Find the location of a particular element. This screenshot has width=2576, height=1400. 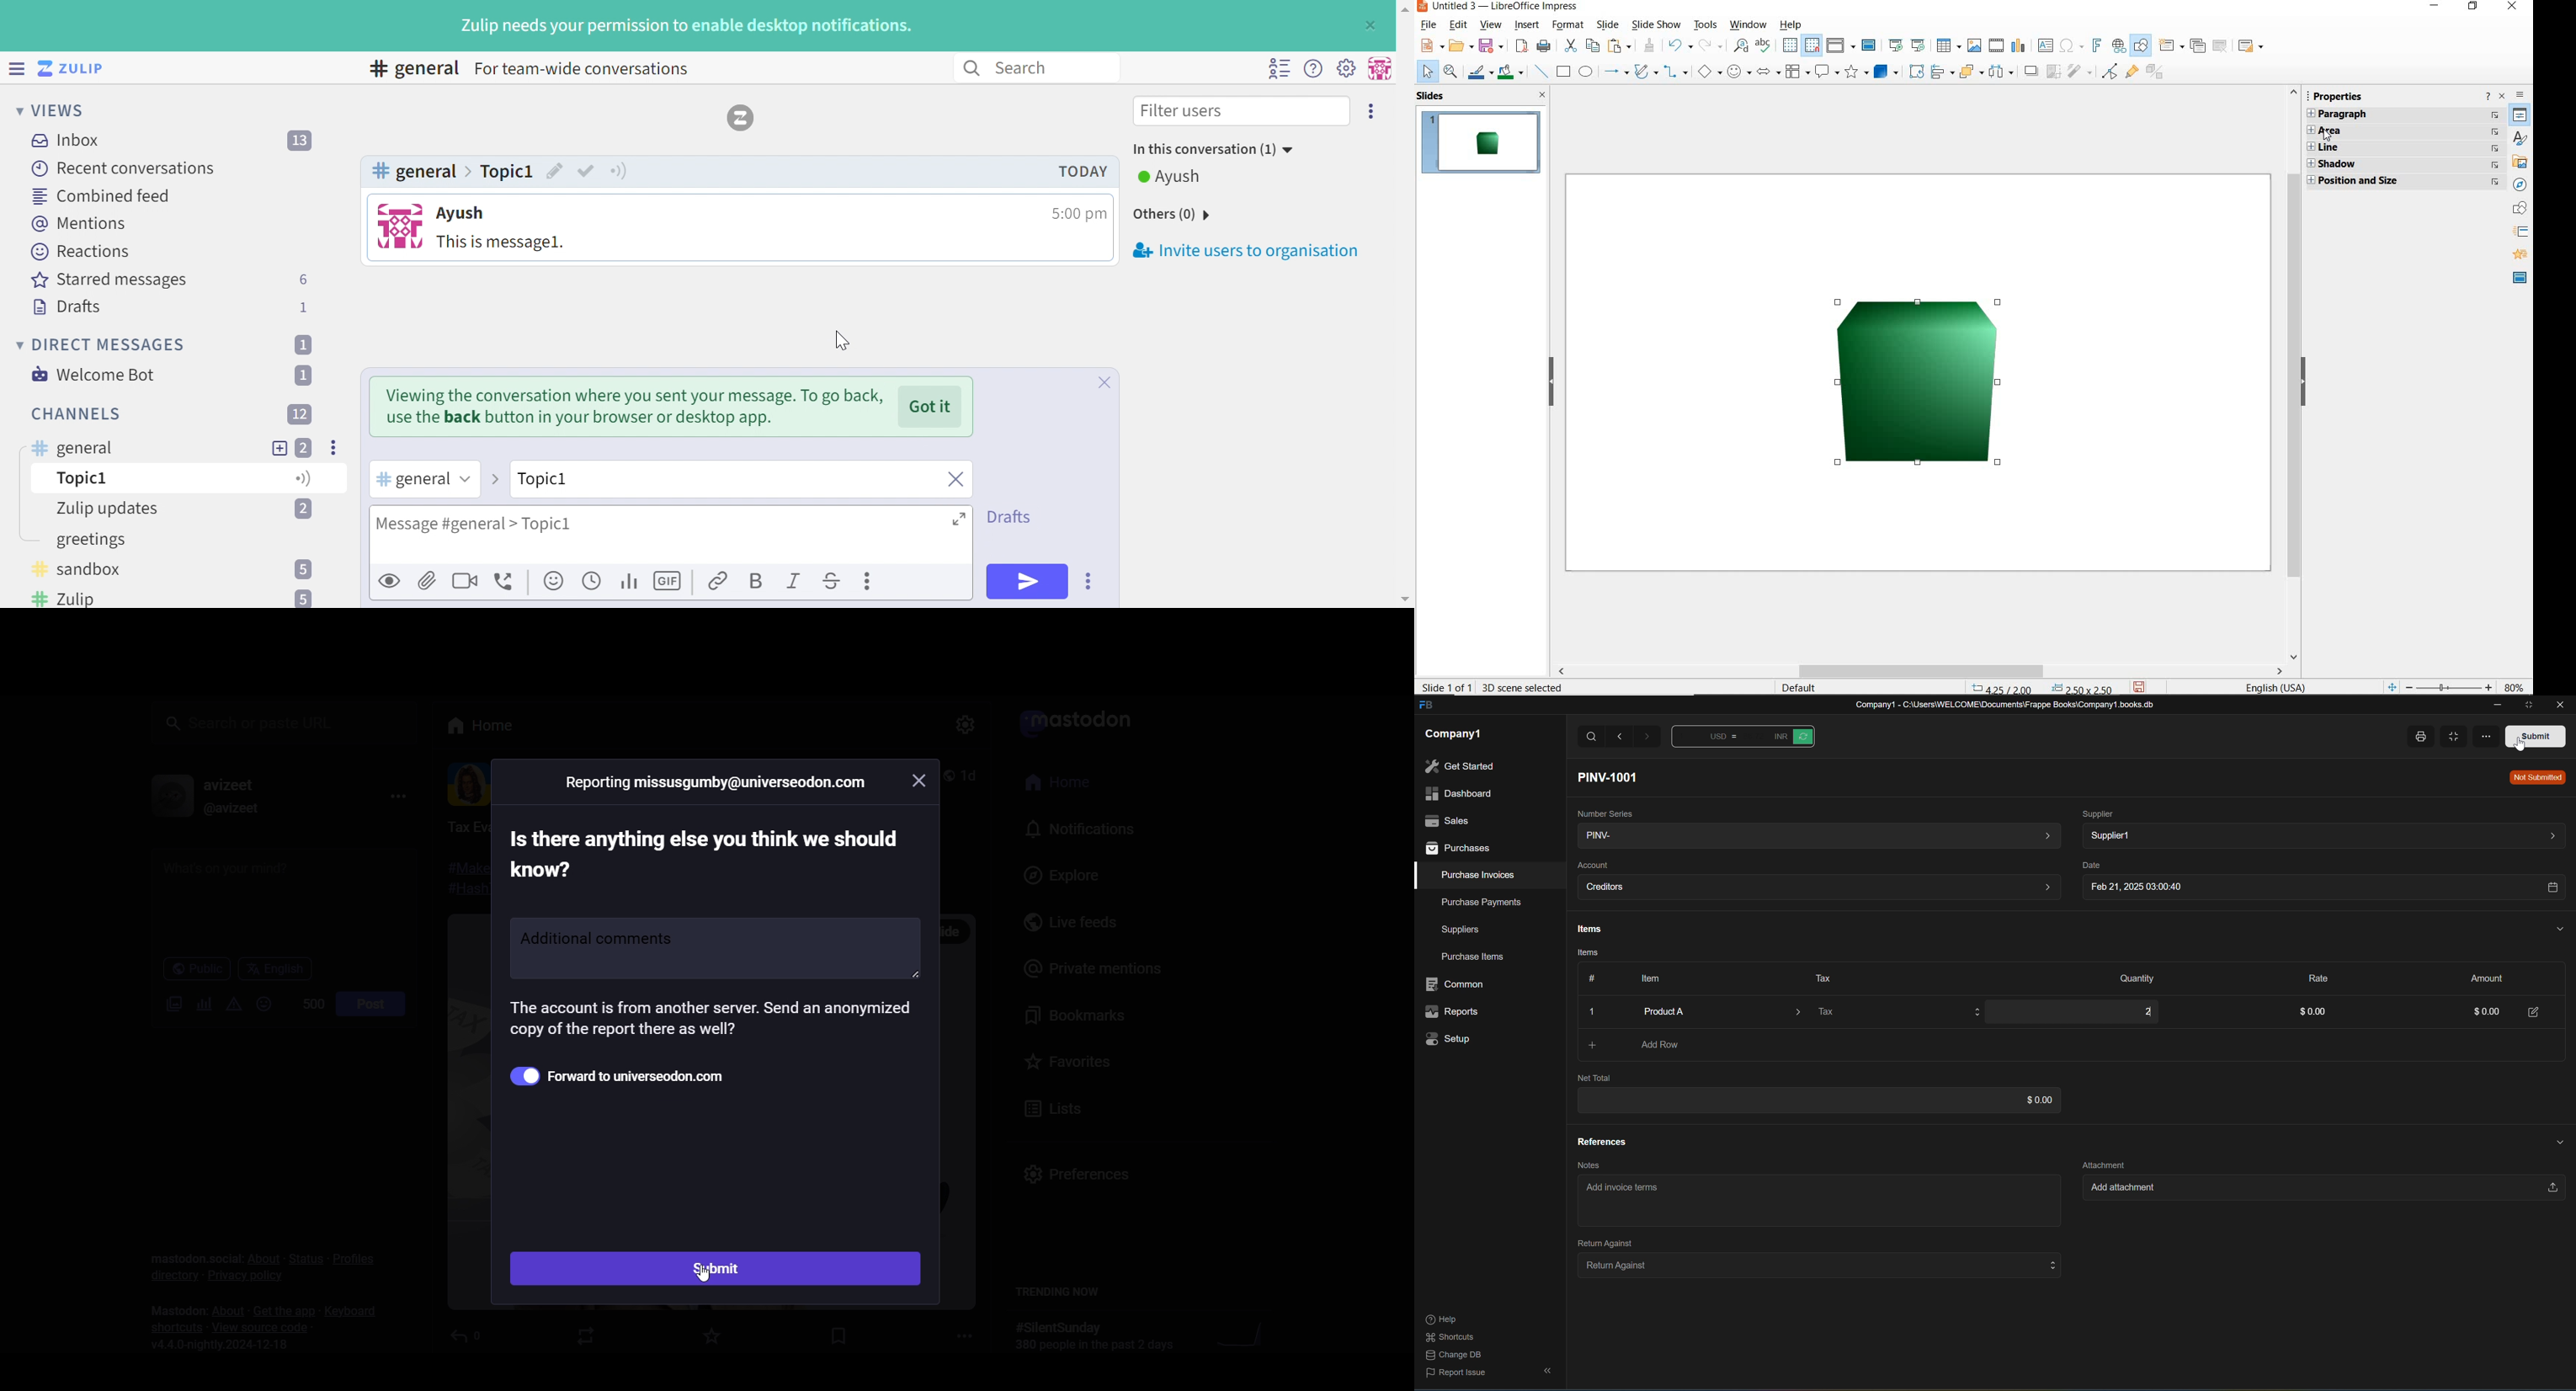

0.00 is located at coordinates (2479, 1013).